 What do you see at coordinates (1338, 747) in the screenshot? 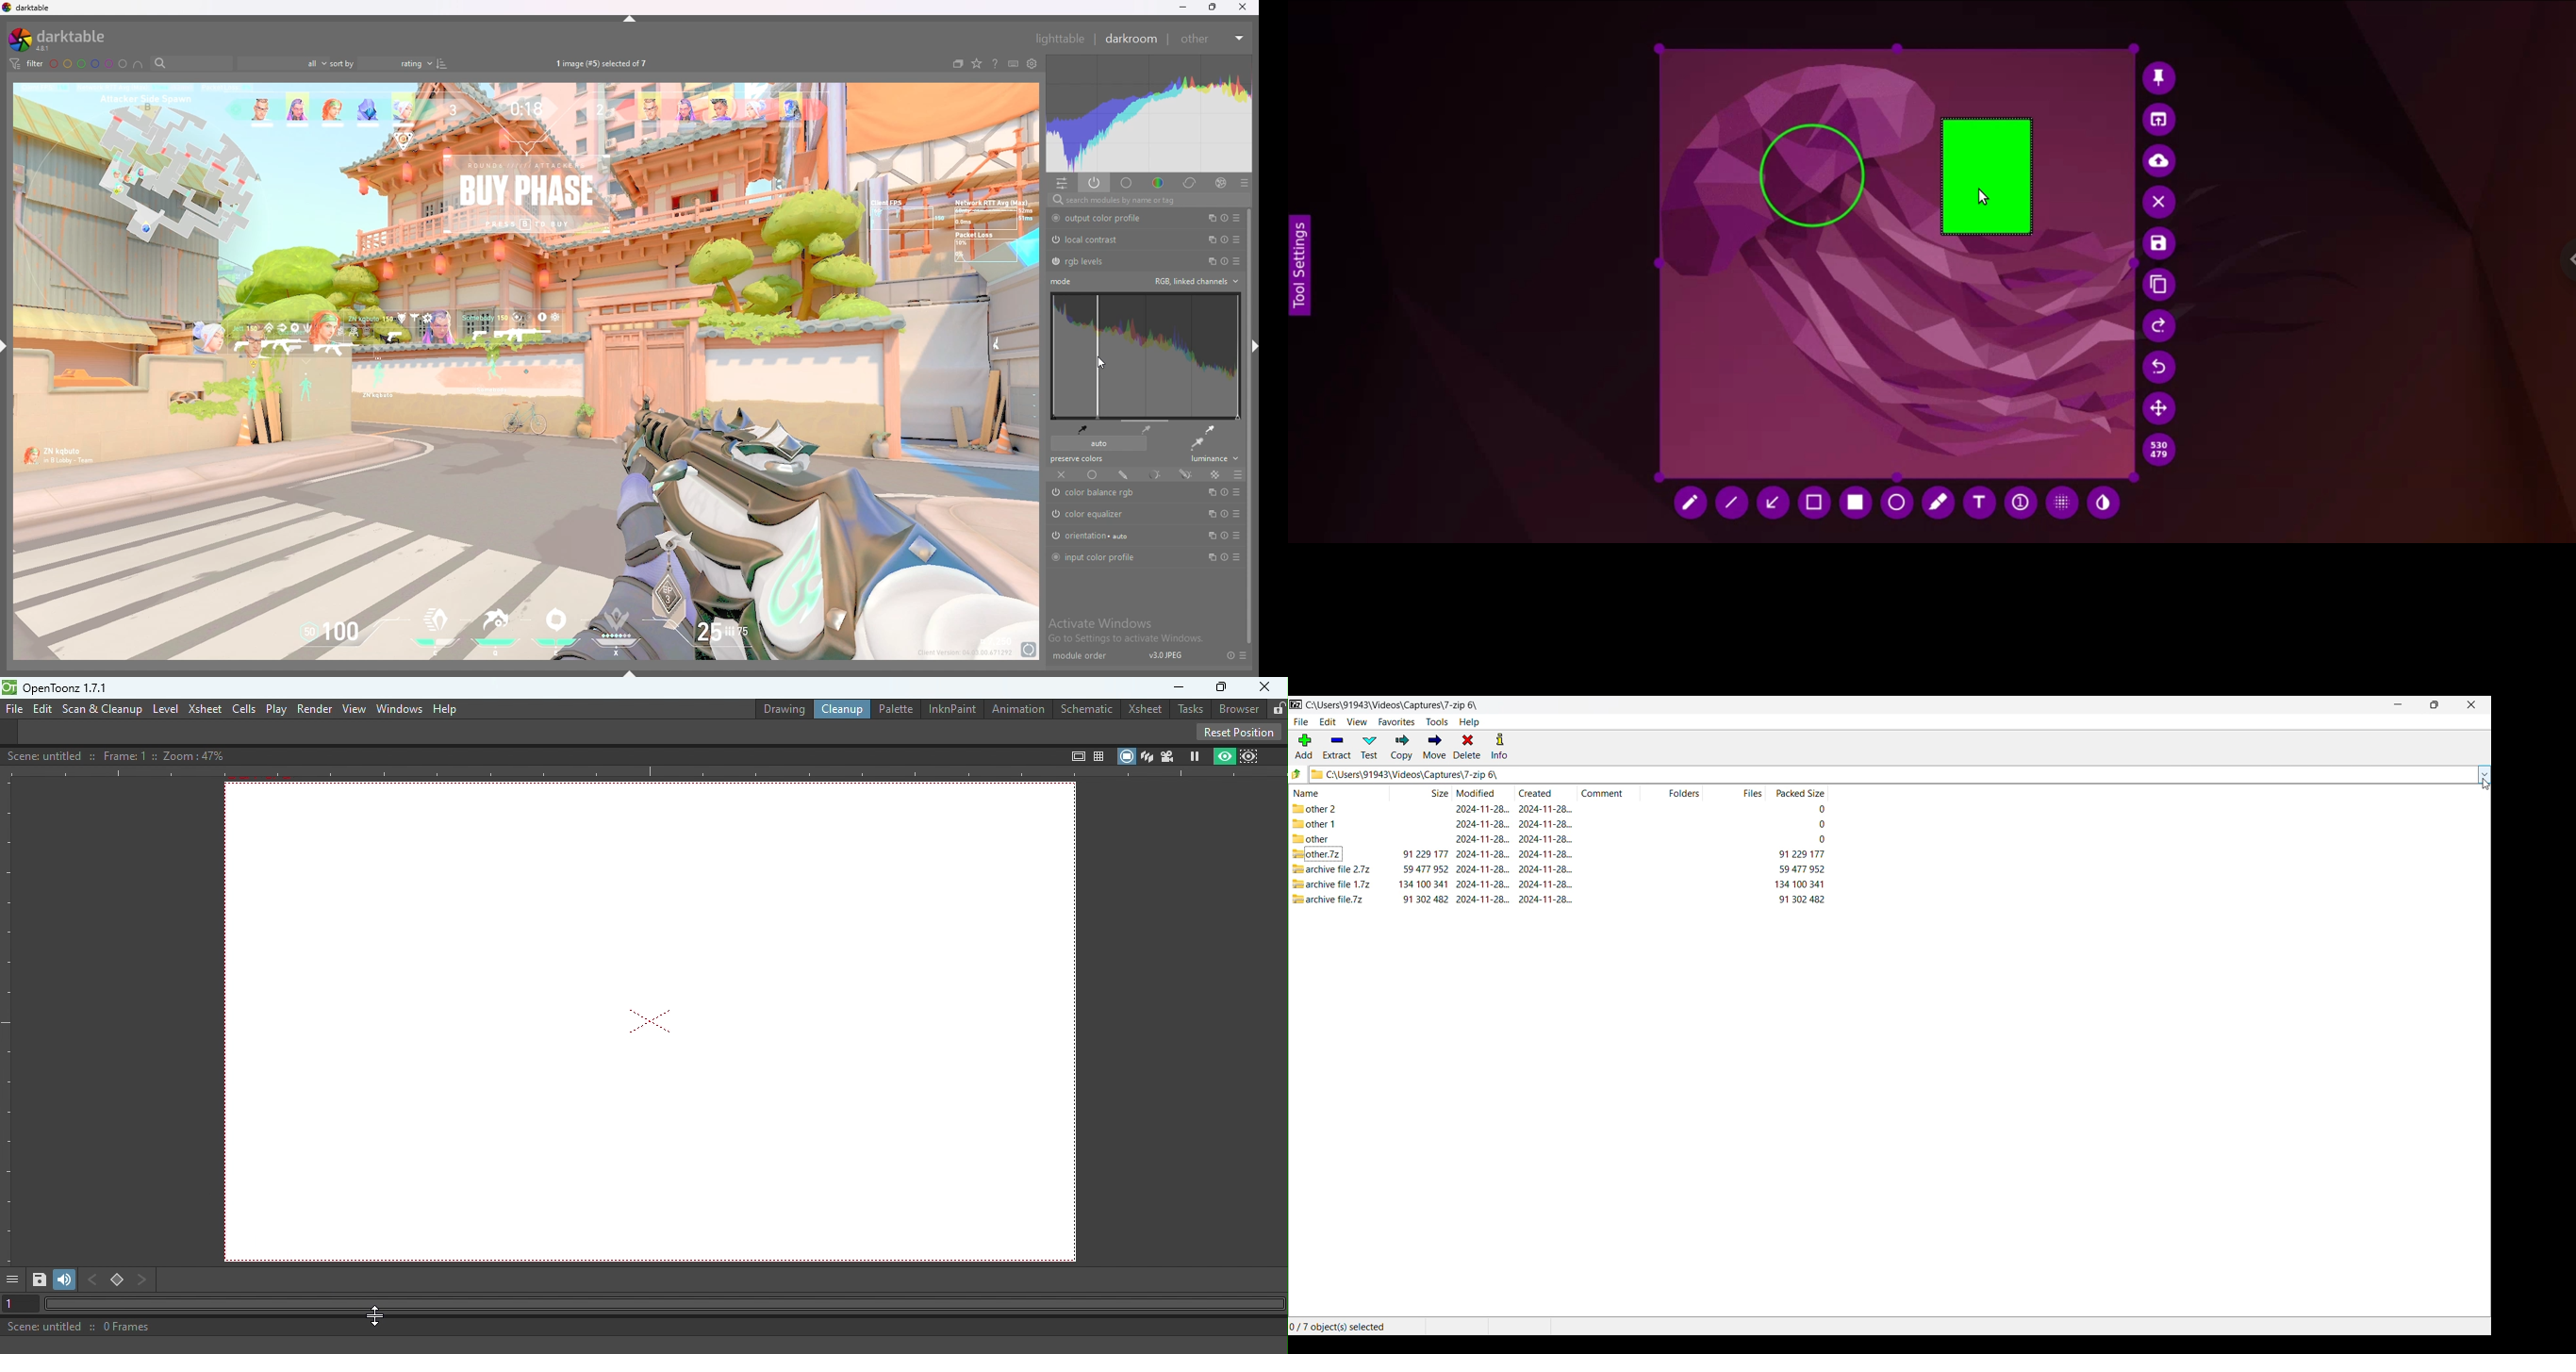
I see `Extract` at bounding box center [1338, 747].